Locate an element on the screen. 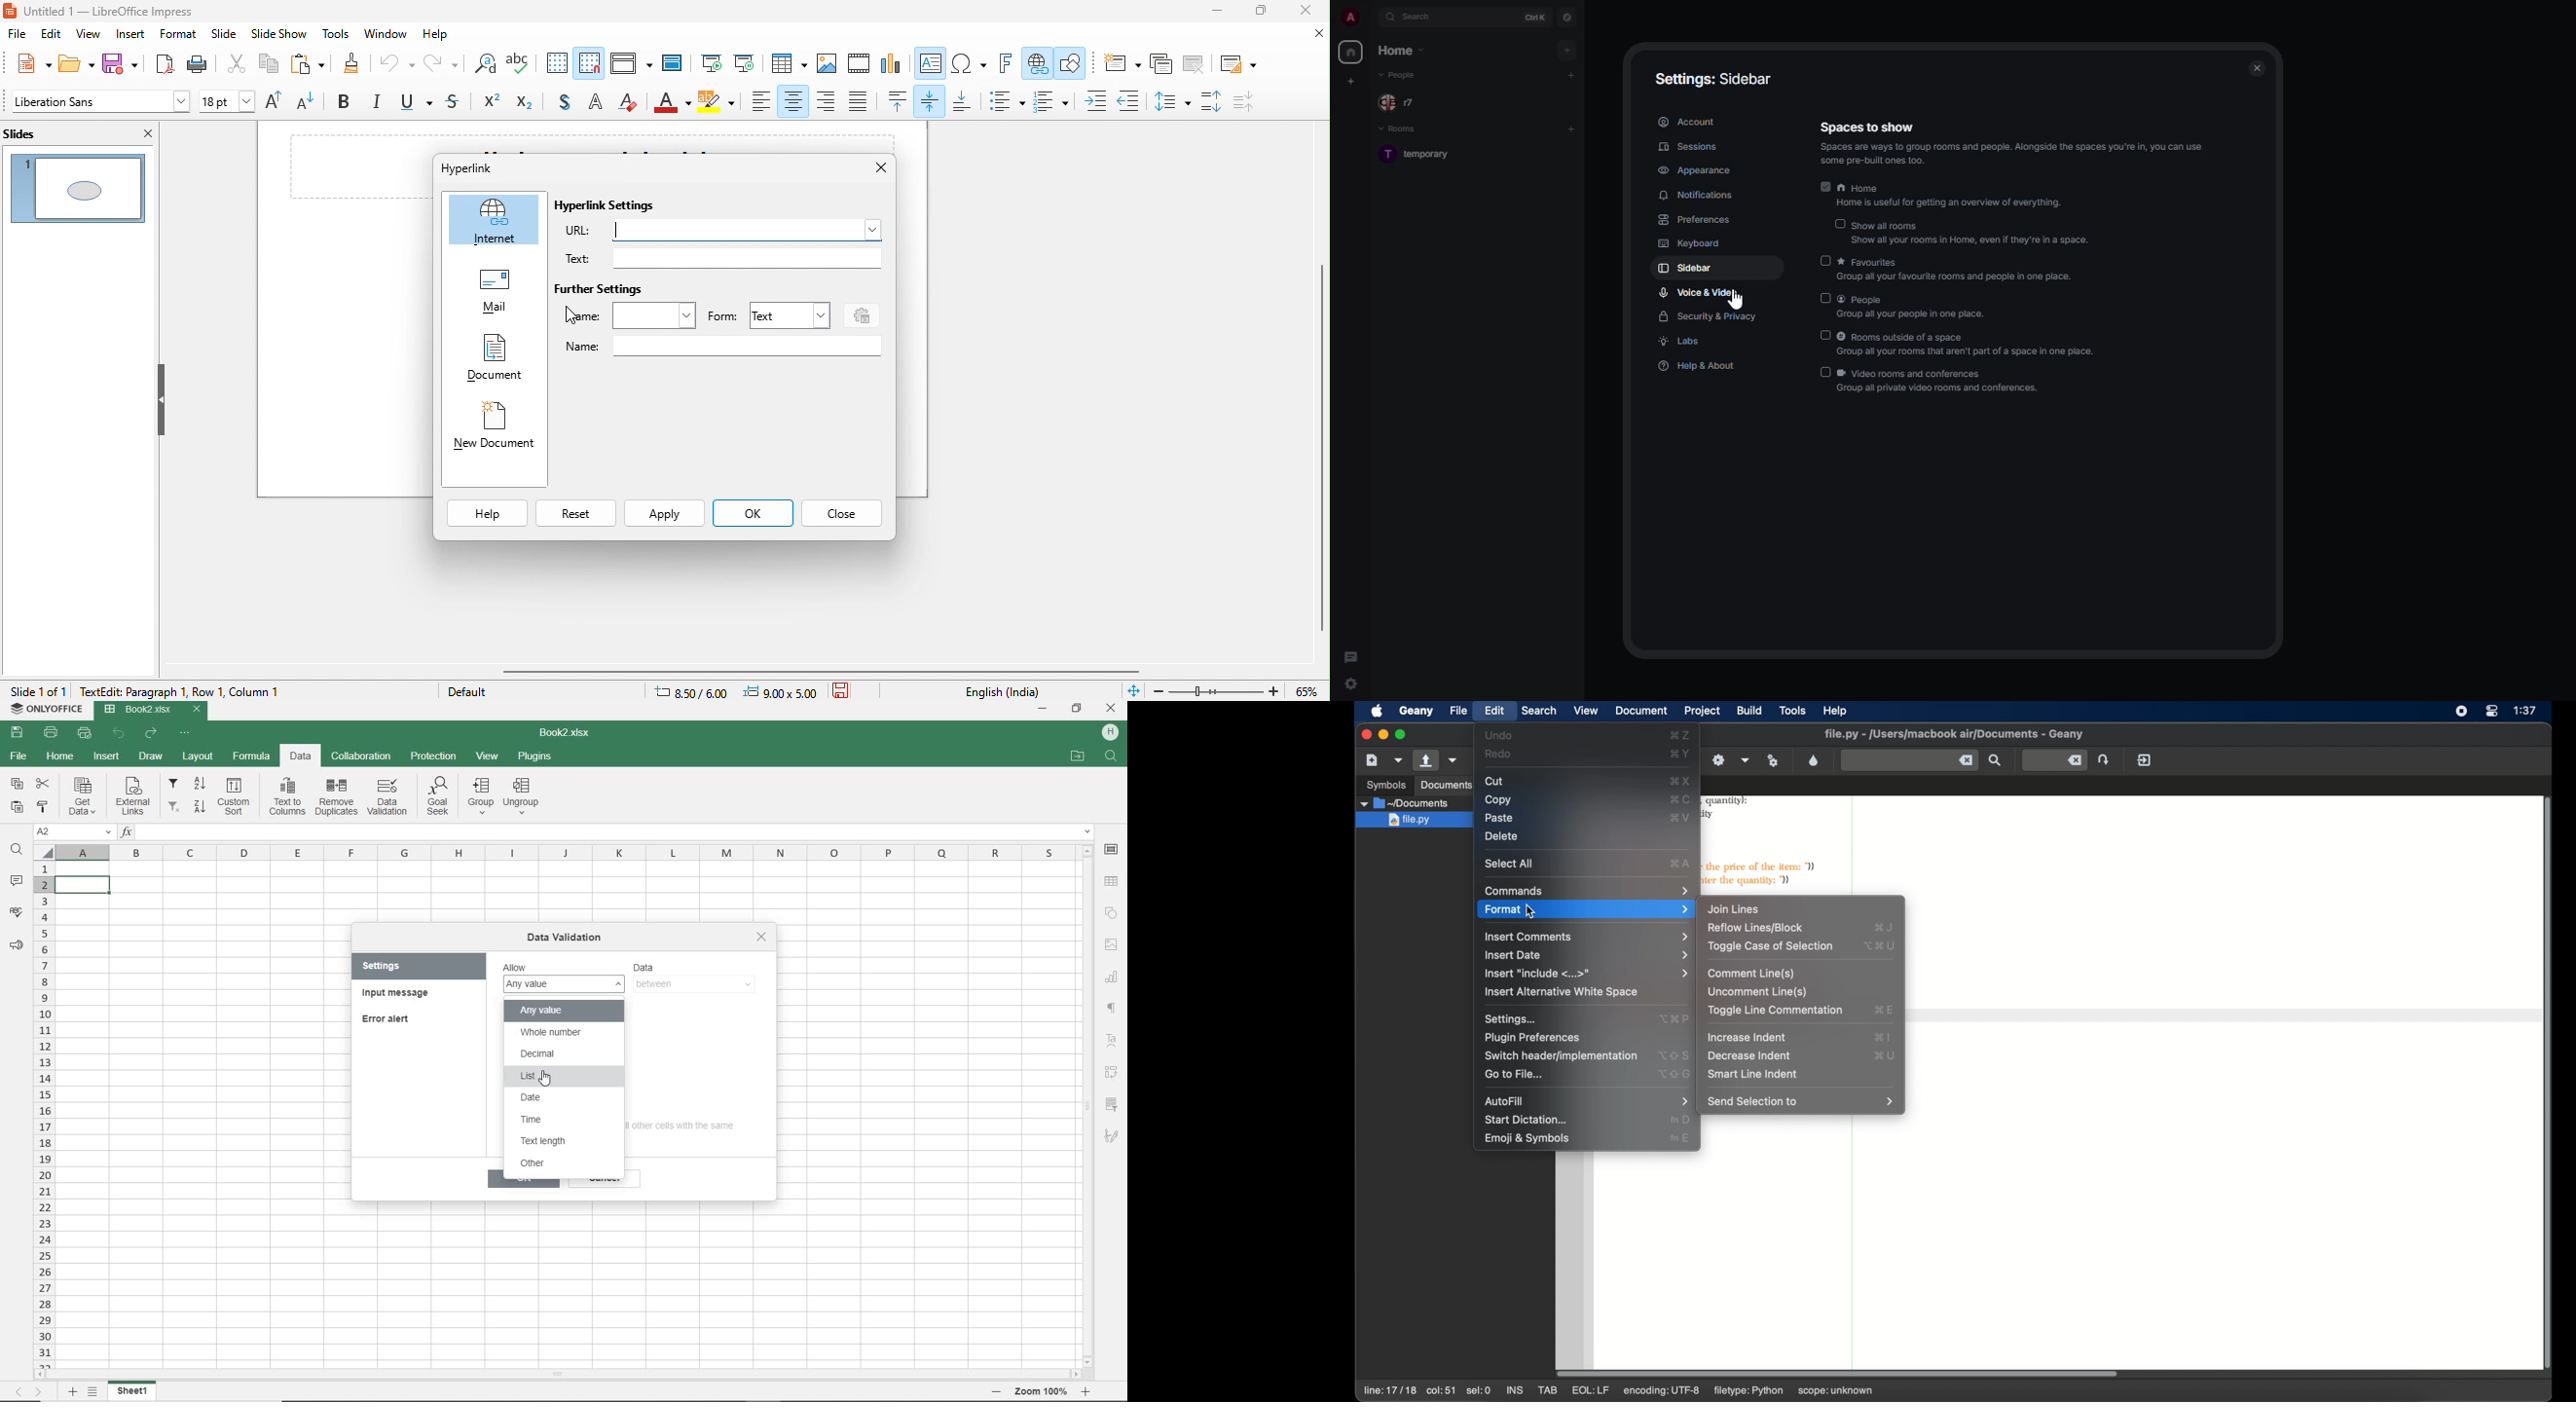 This screenshot has width=2576, height=1428. align left is located at coordinates (761, 101).